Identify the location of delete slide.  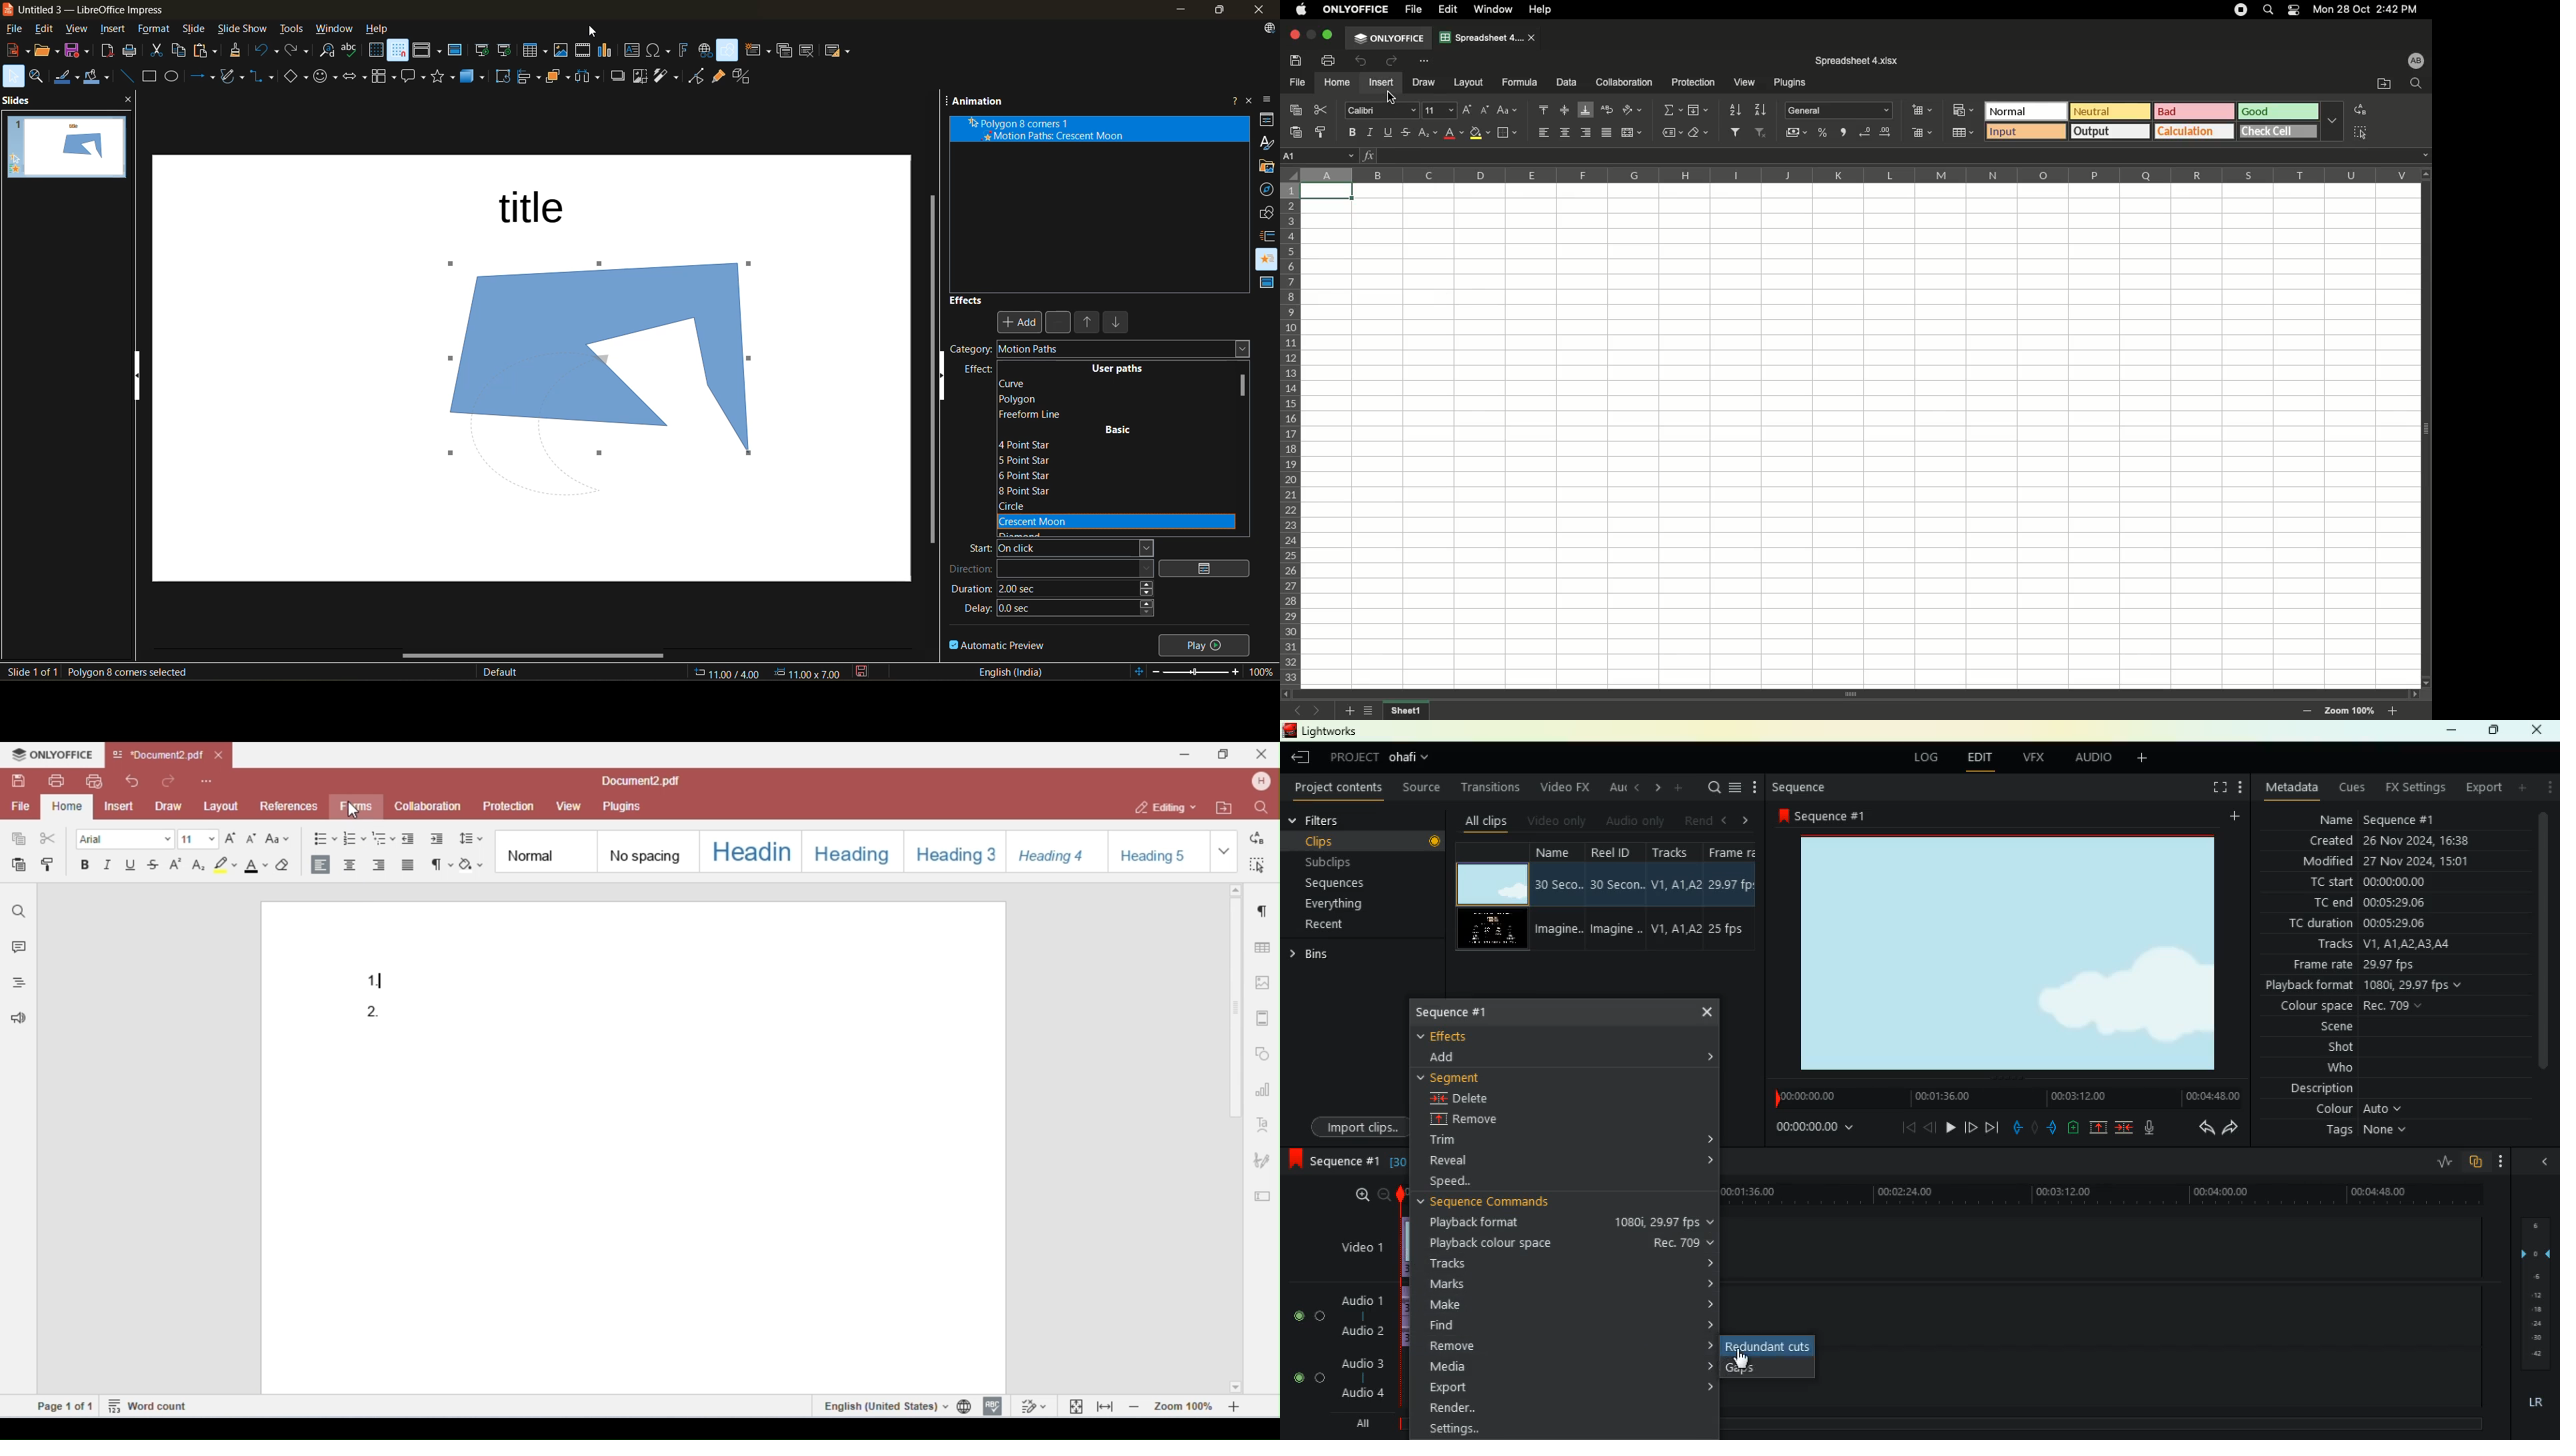
(808, 53).